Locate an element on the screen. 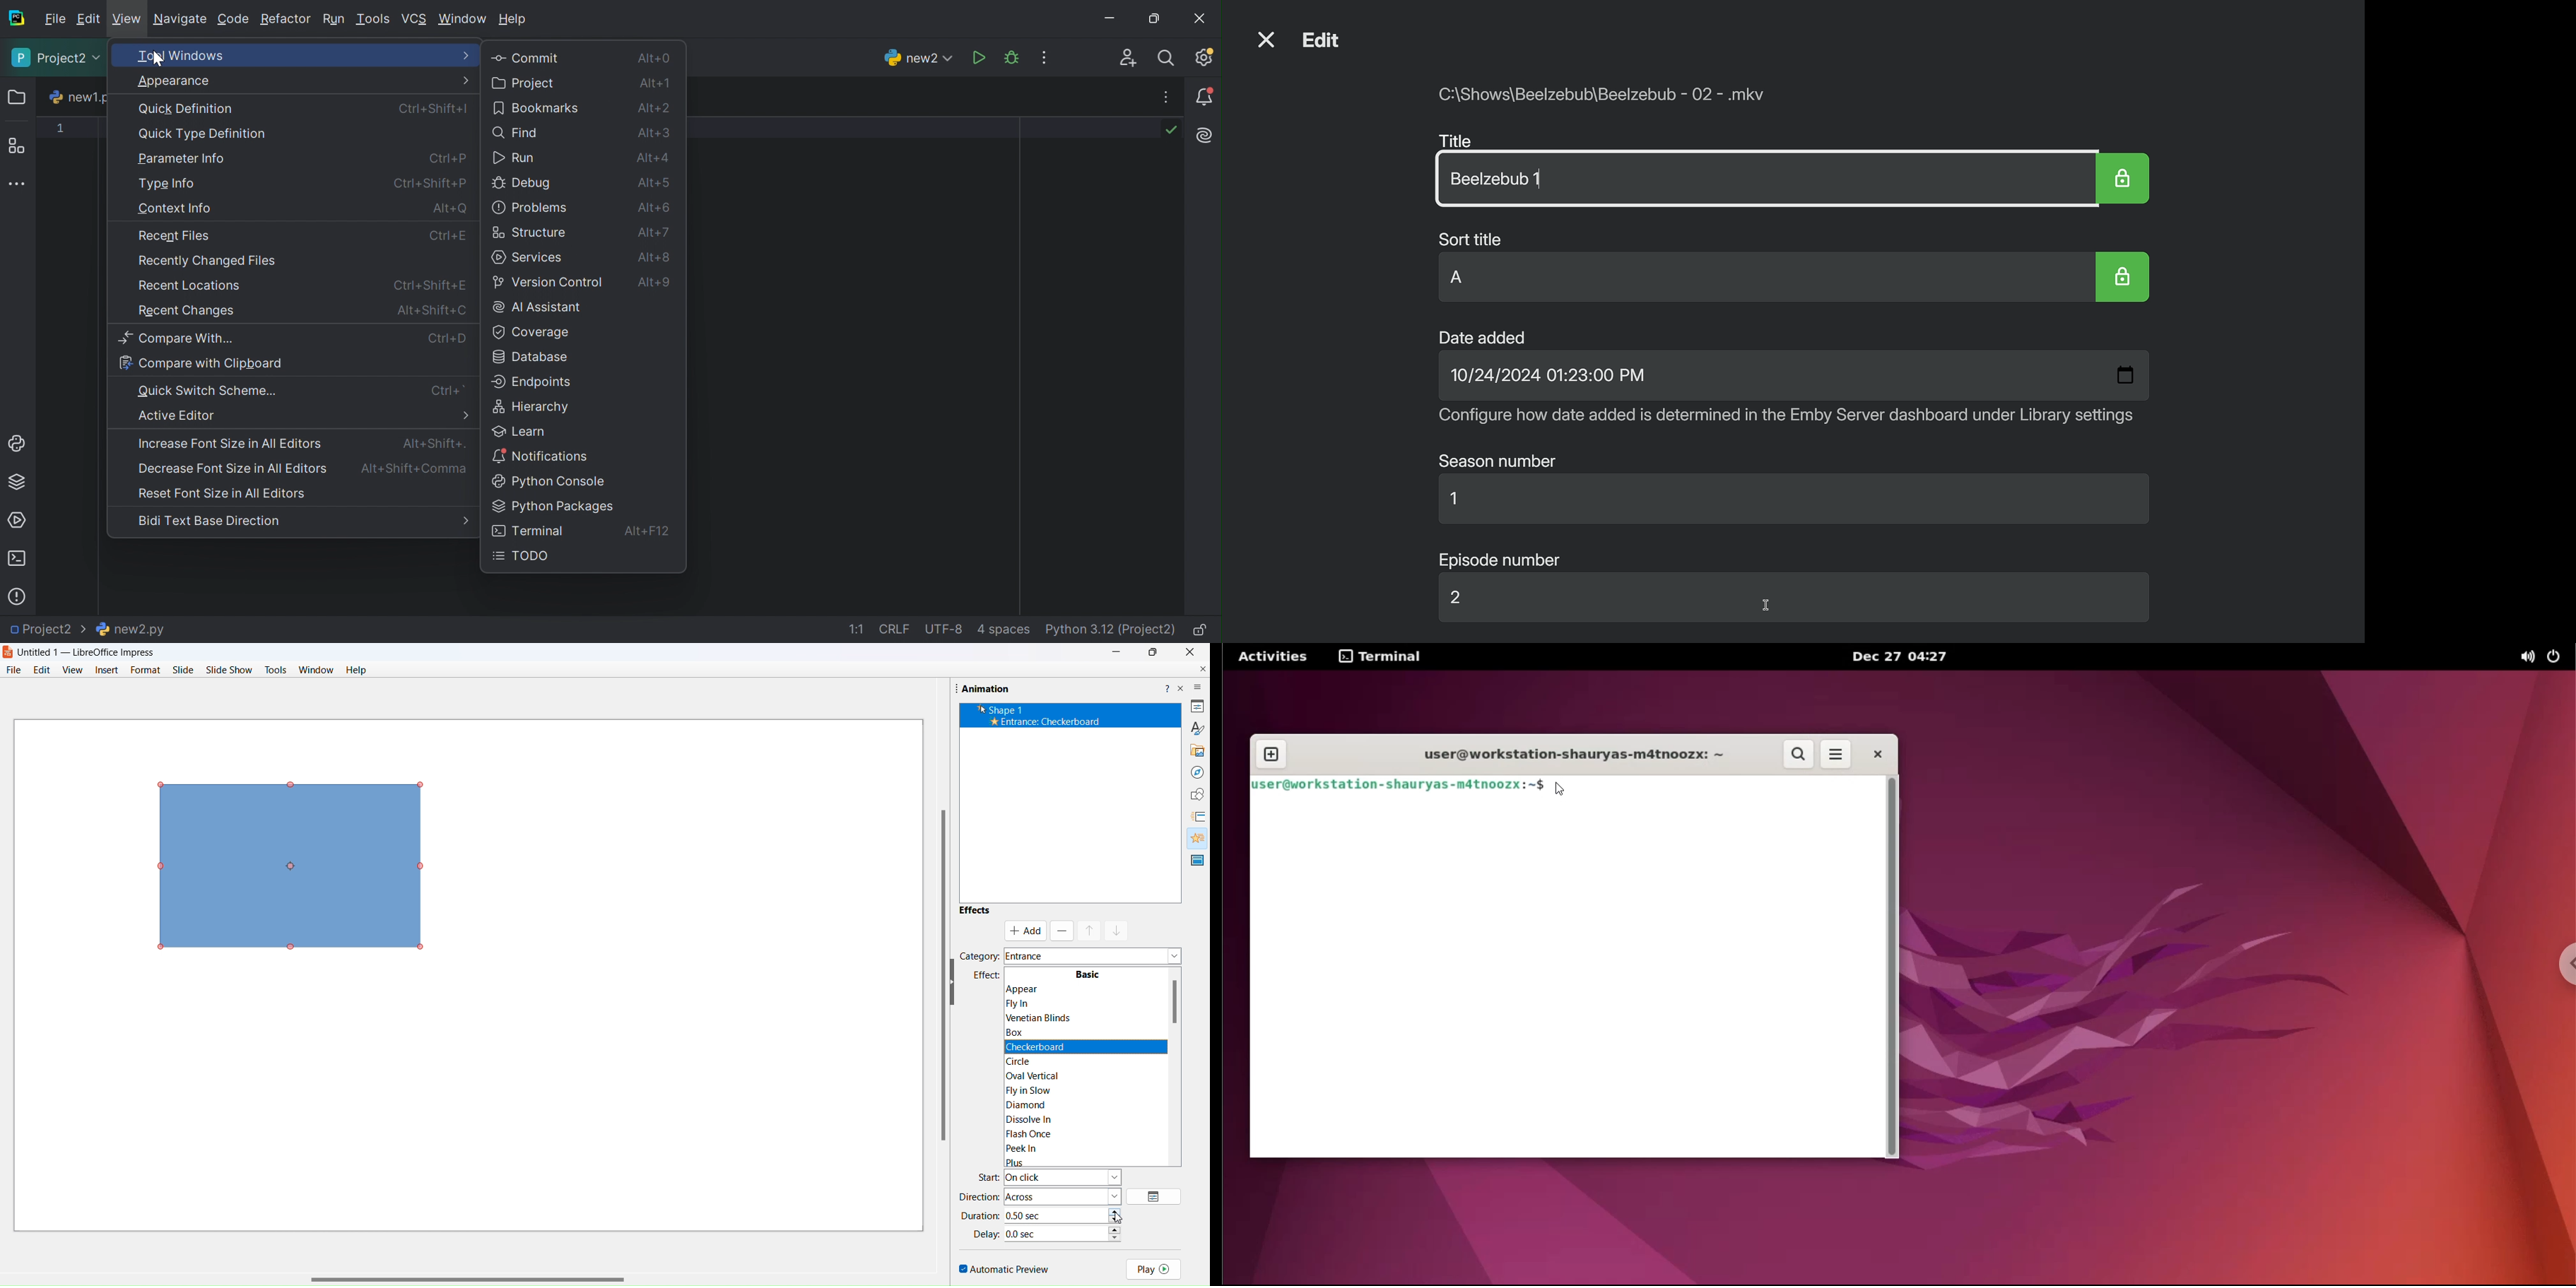  Flash Once is located at coordinates (1039, 1134).